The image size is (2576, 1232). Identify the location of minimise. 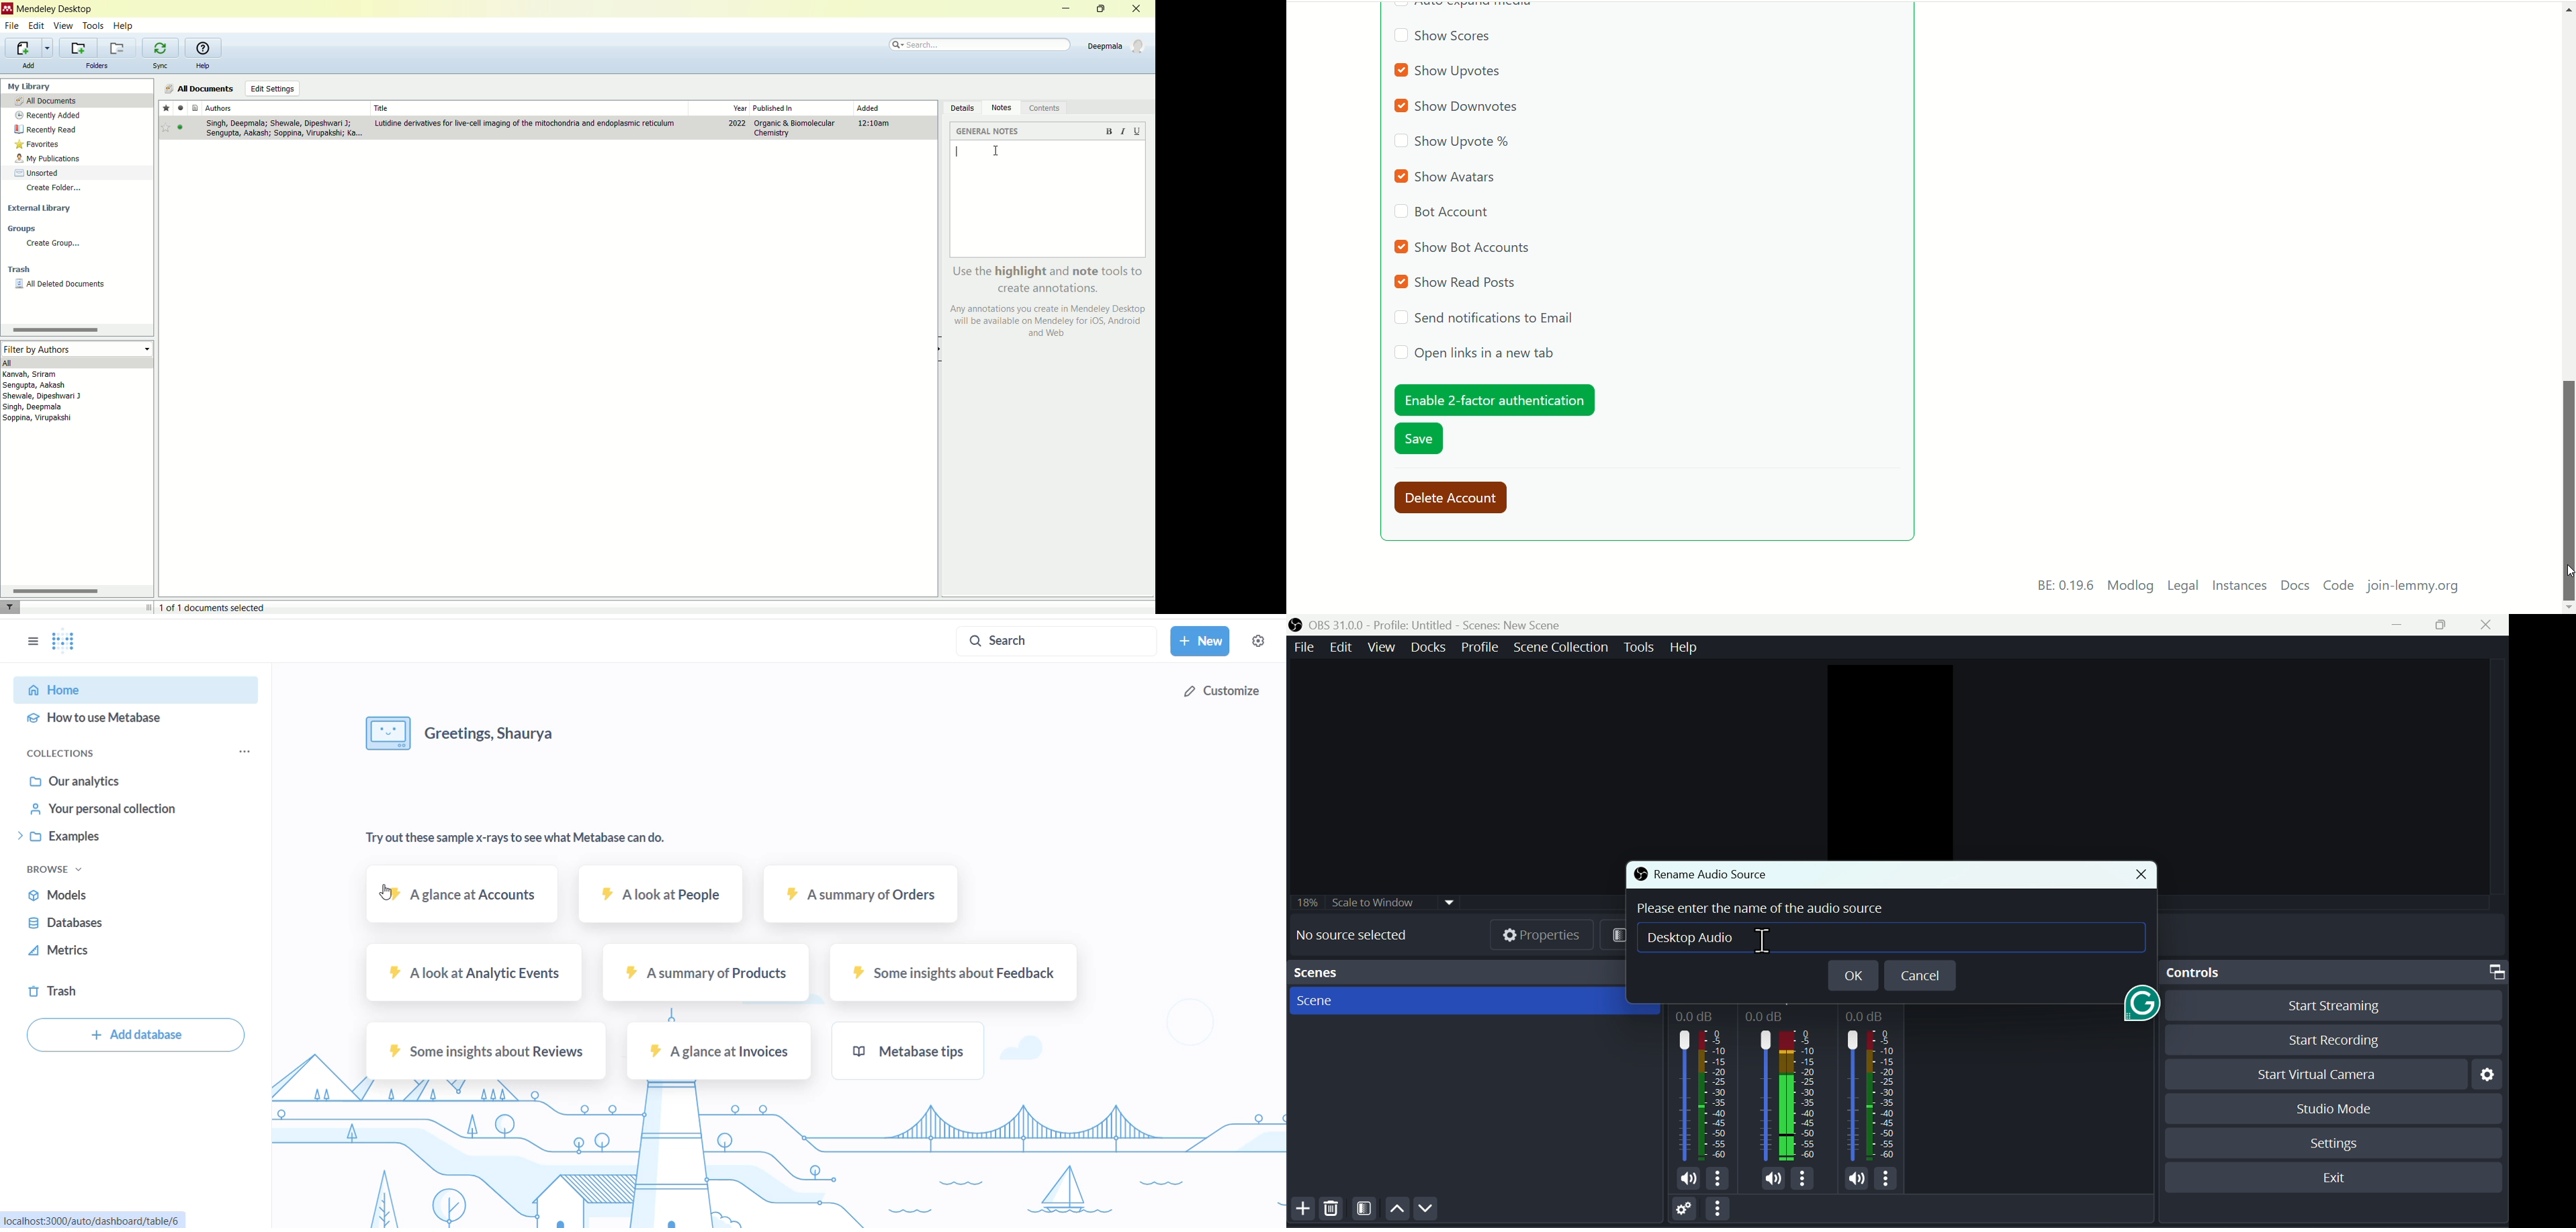
(2391, 627).